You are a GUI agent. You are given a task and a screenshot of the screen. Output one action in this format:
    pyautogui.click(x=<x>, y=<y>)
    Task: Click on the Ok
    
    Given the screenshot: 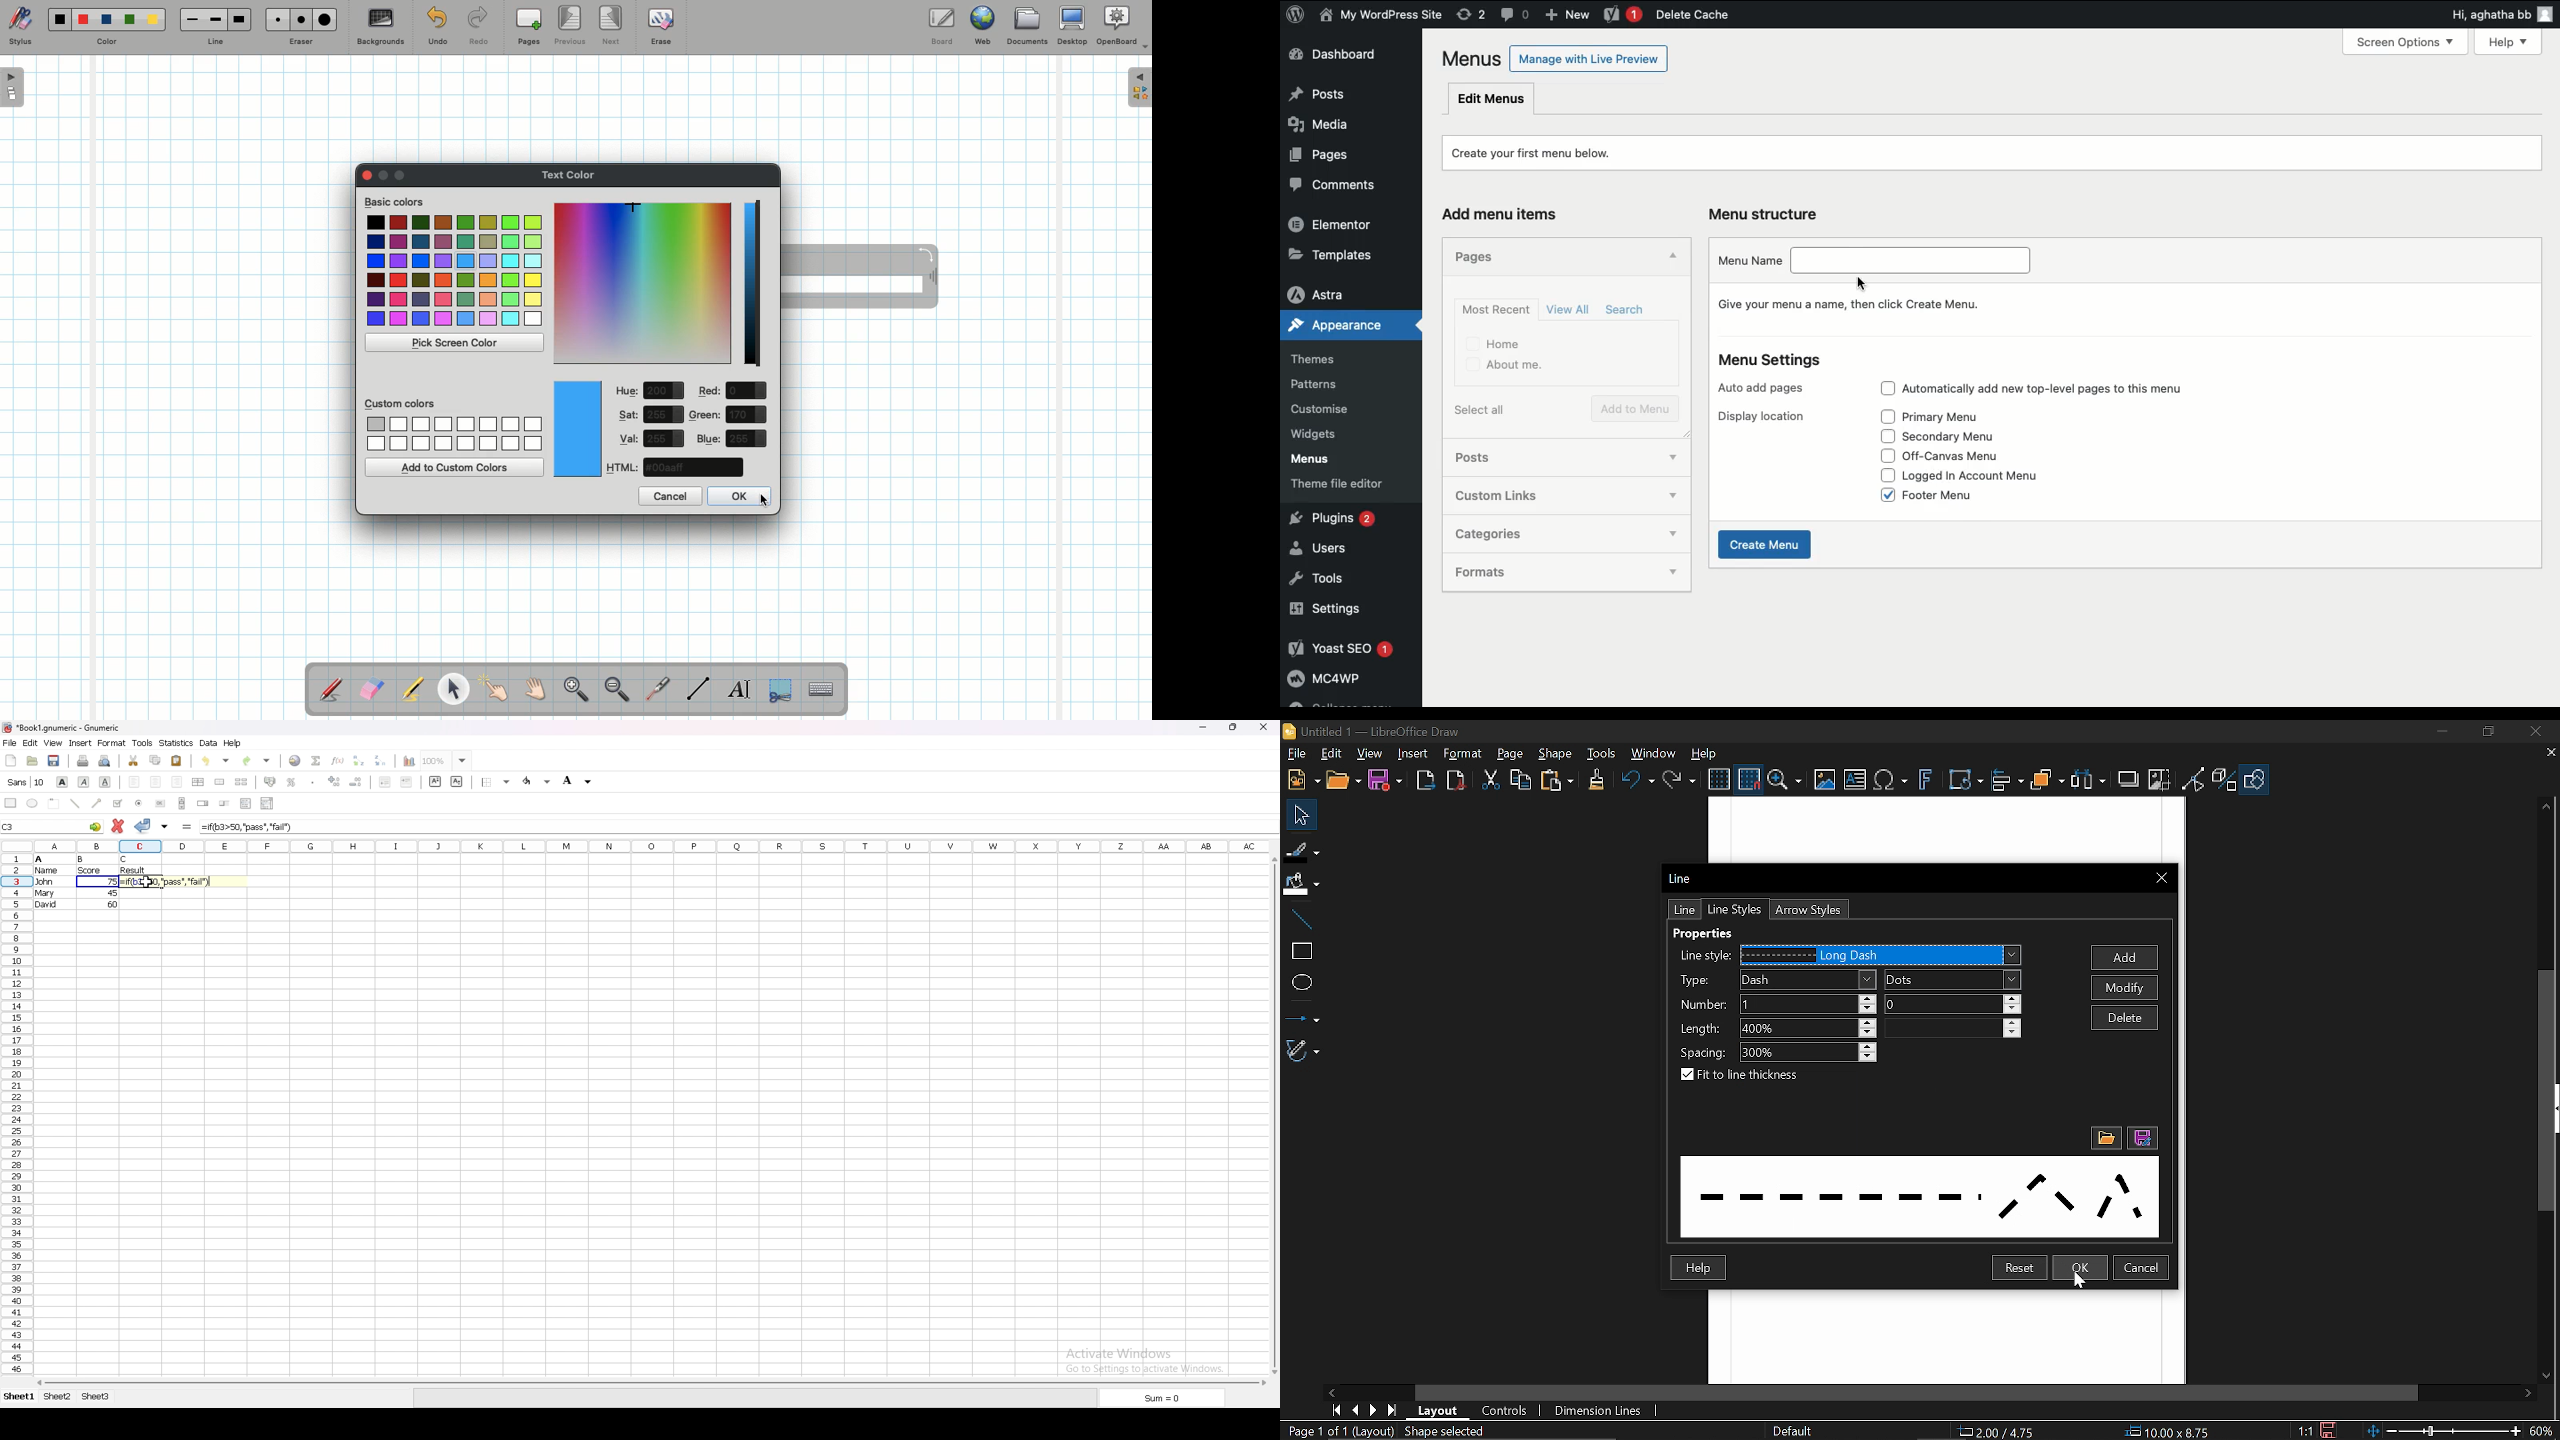 What is the action you would take?
    pyautogui.click(x=2081, y=1268)
    